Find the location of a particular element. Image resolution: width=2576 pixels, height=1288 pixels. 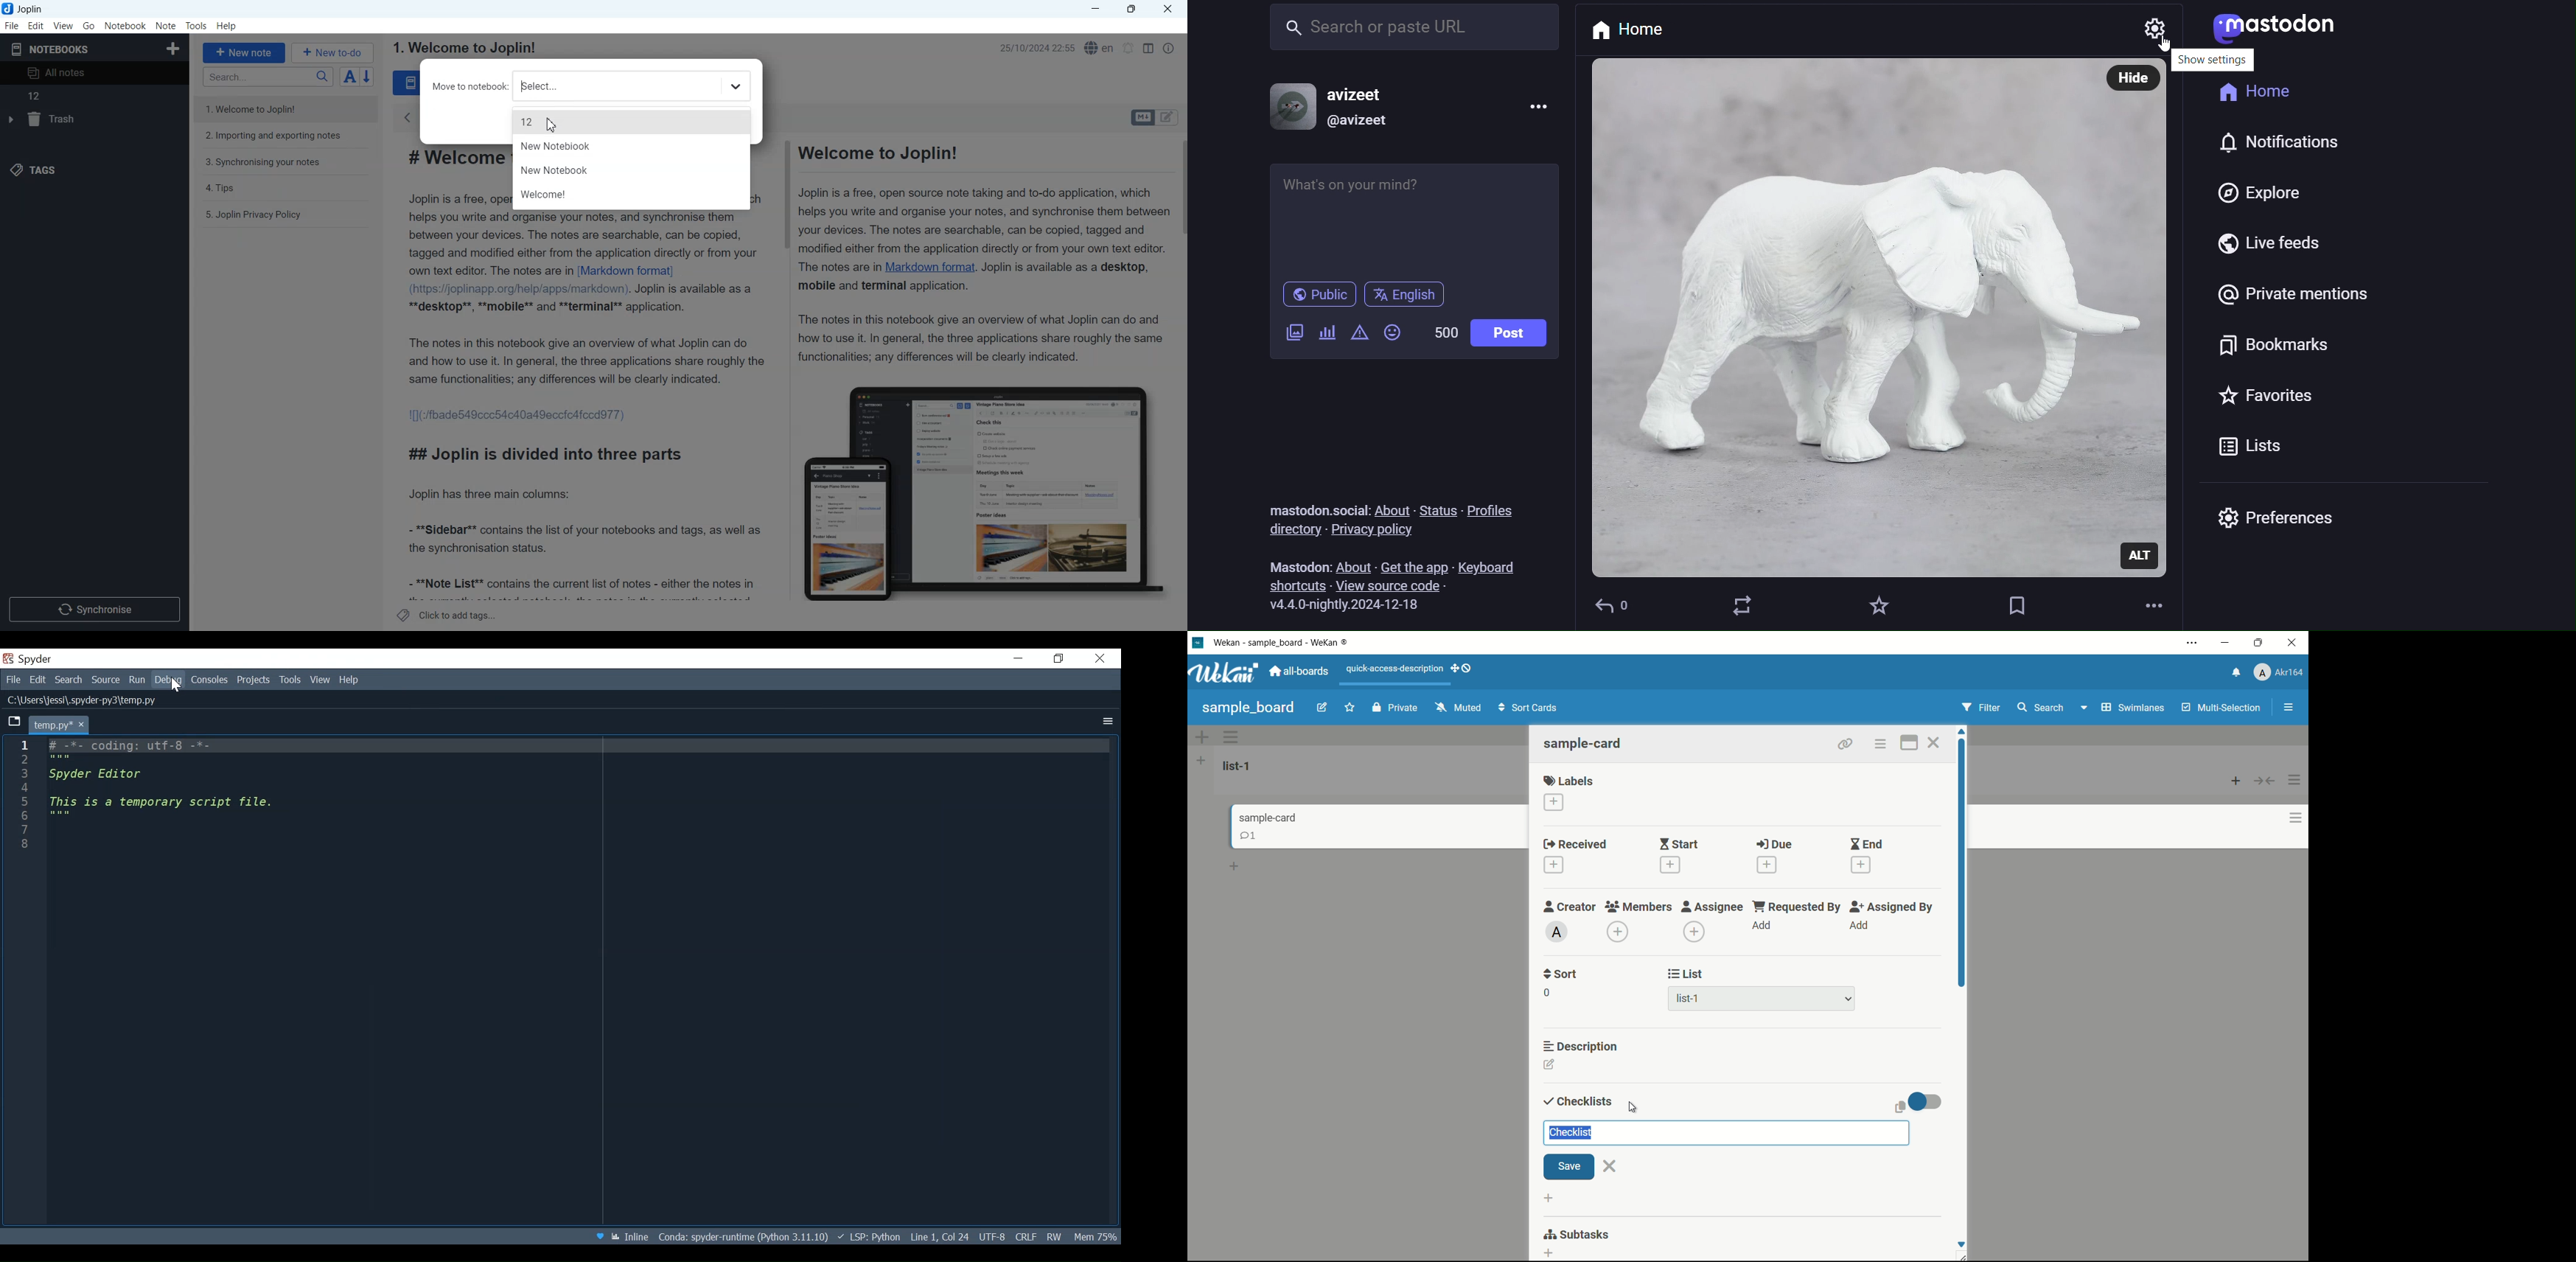

Note is located at coordinates (165, 26).